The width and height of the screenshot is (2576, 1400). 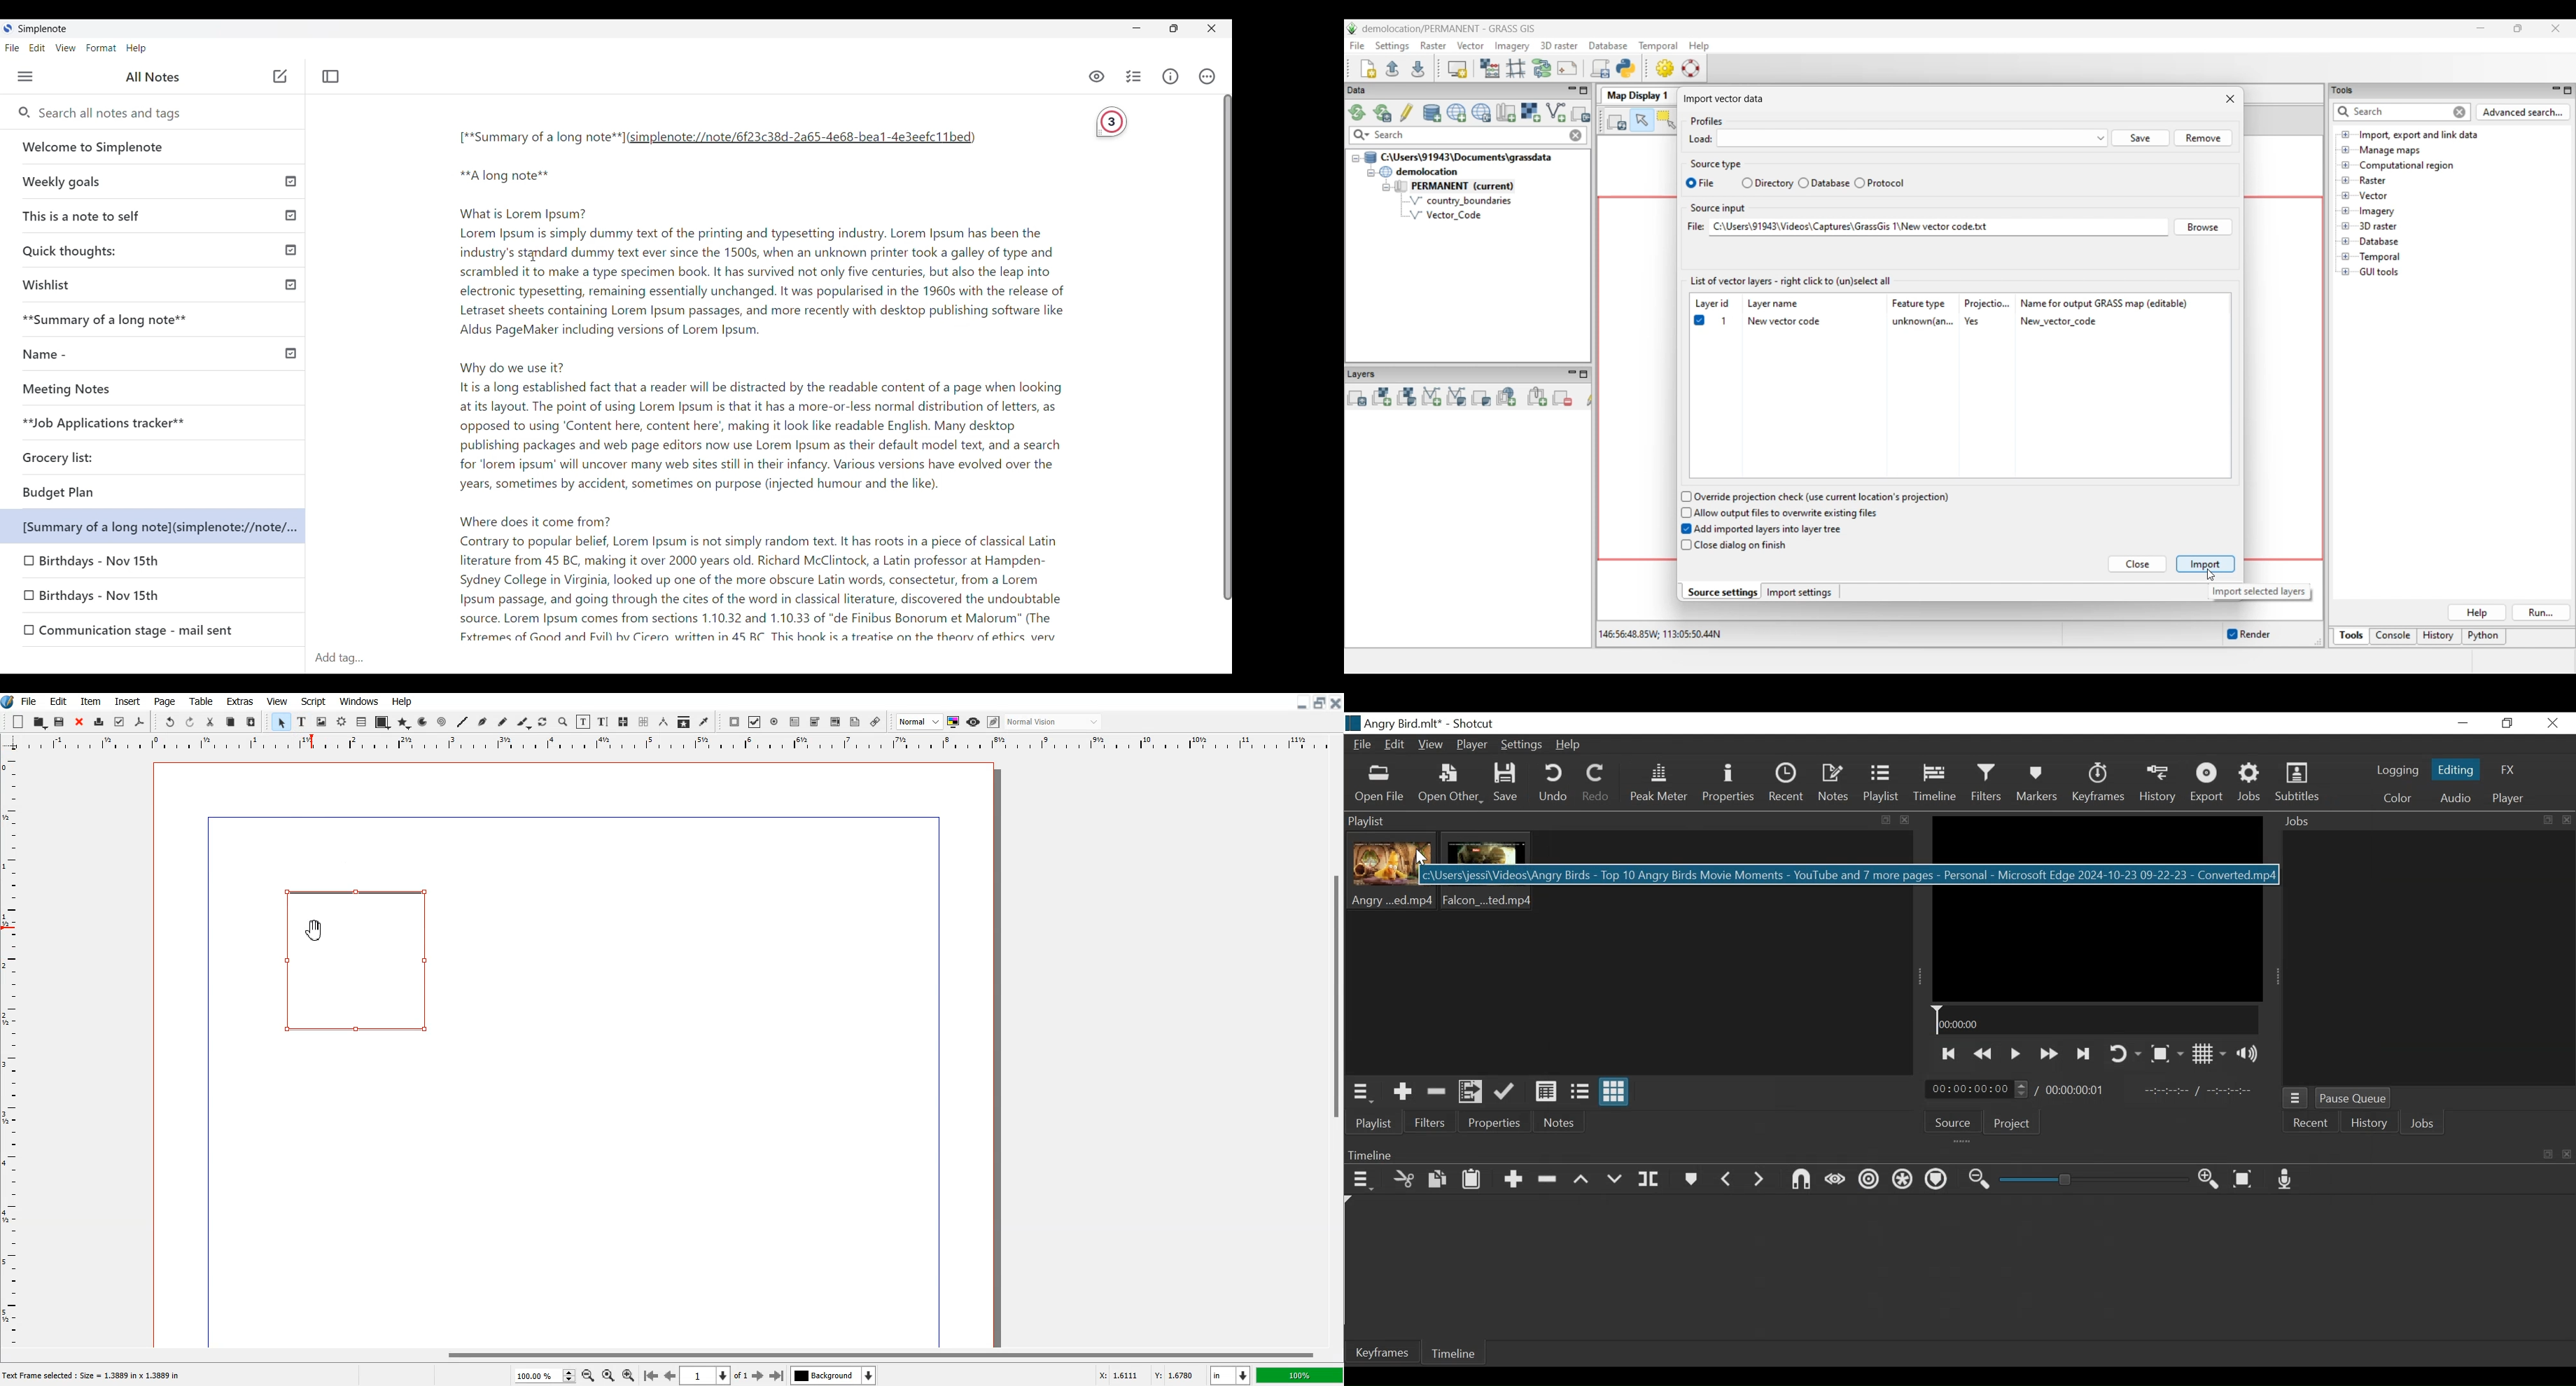 I want to click on Color, so click(x=2394, y=798).